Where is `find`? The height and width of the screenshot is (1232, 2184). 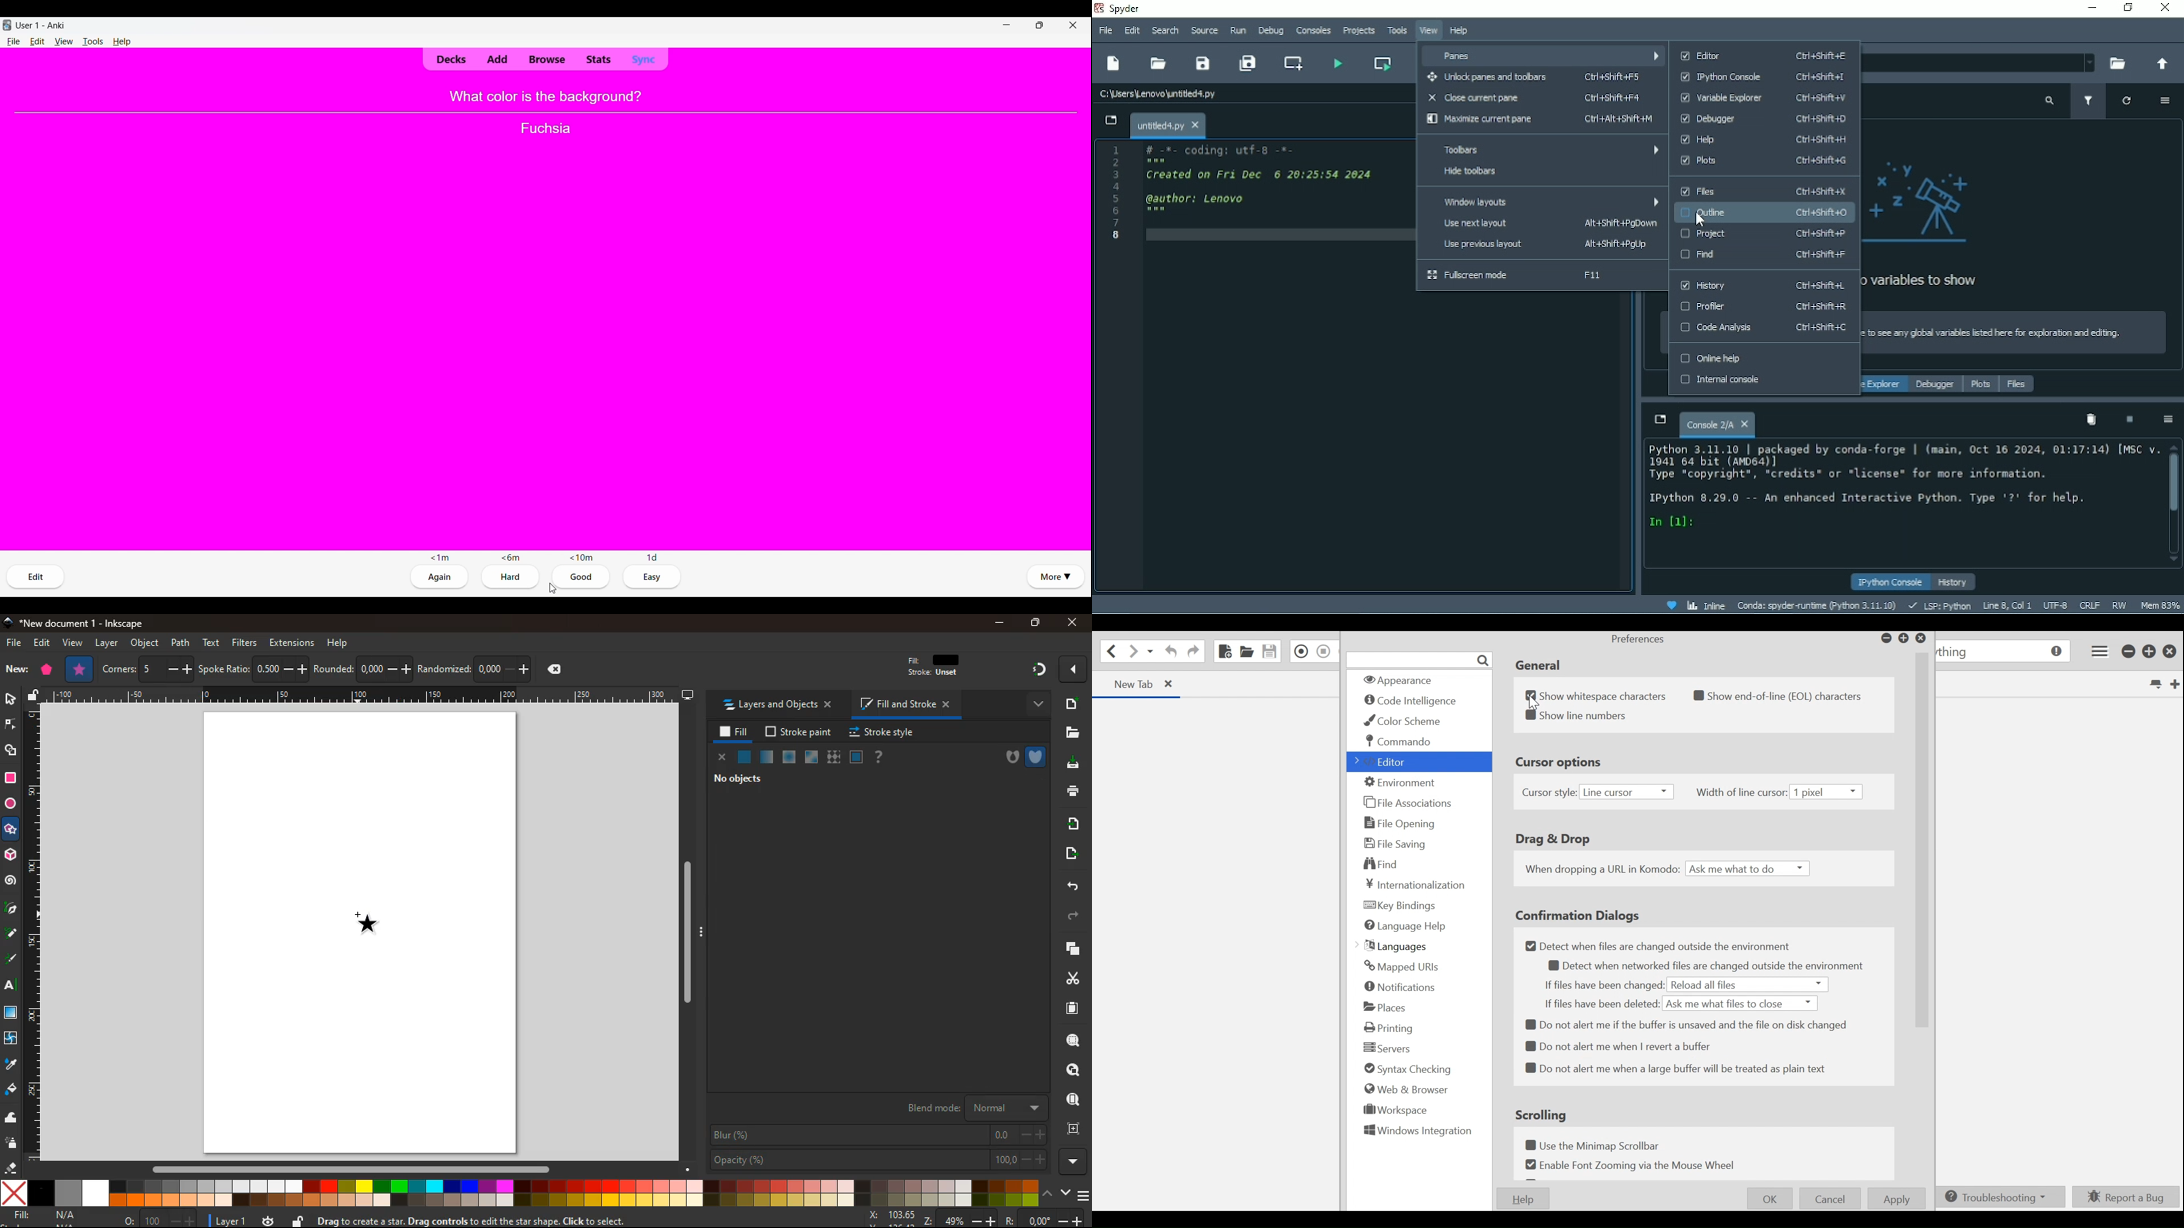 find is located at coordinates (1070, 1100).